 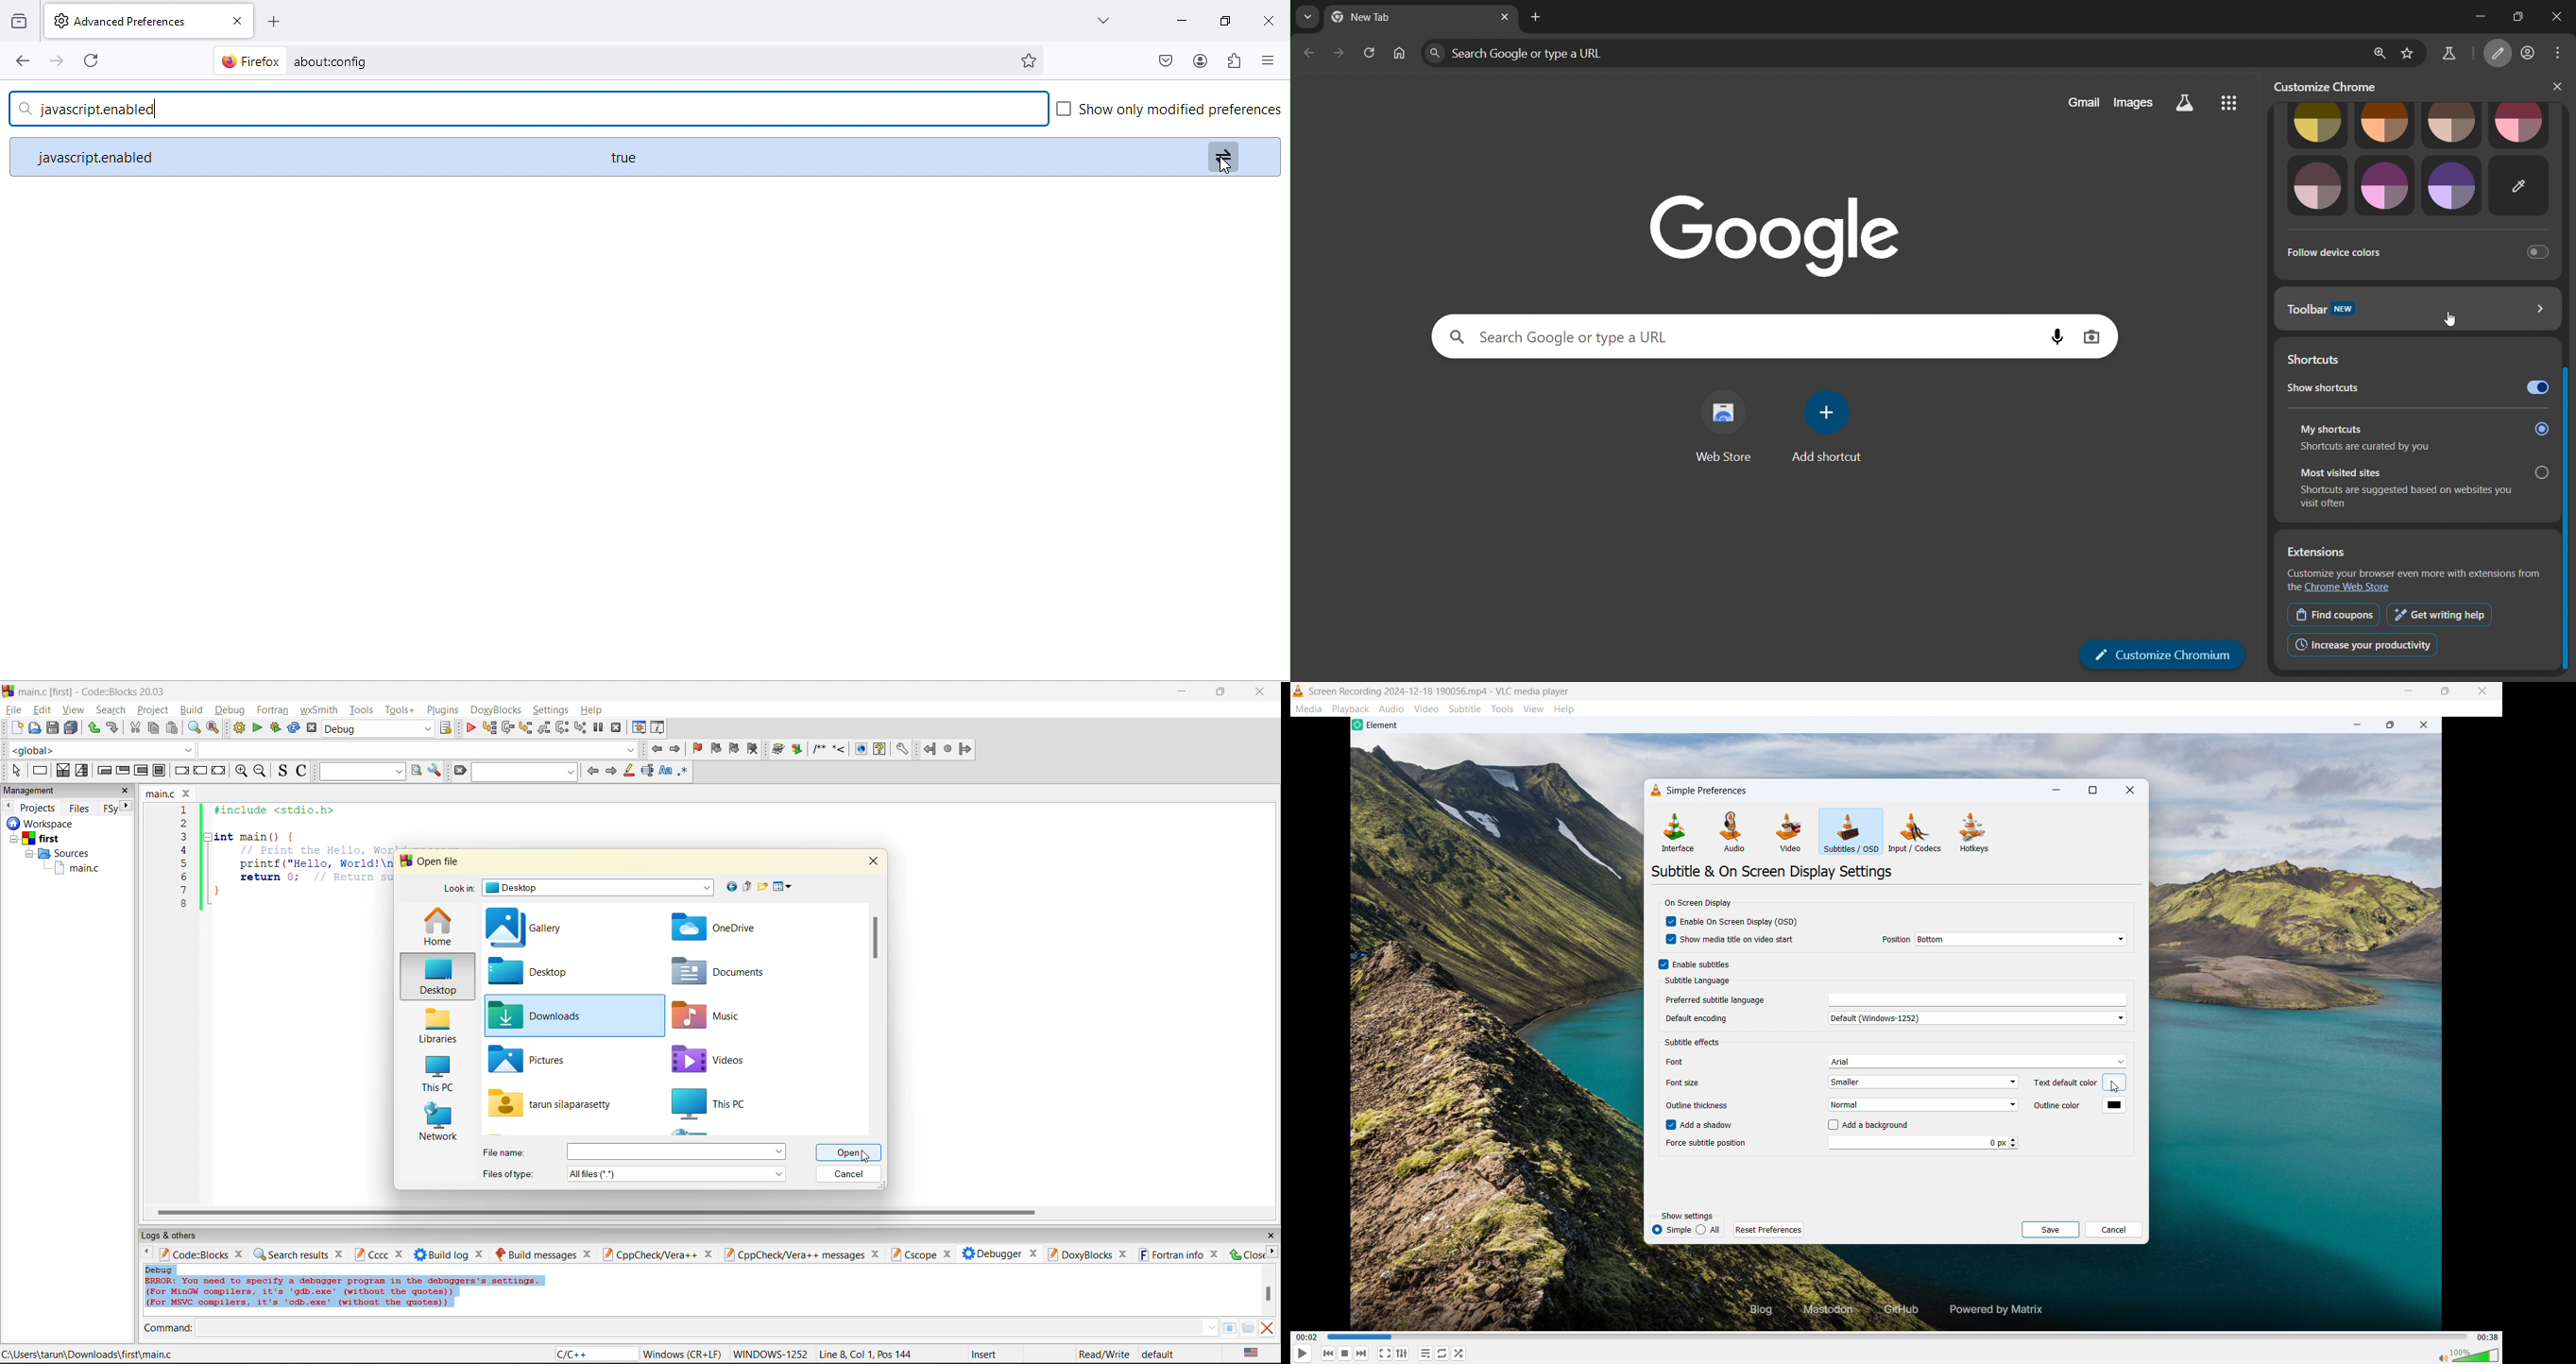 What do you see at coordinates (2498, 54) in the screenshot?
I see `customize chromium` at bounding box center [2498, 54].